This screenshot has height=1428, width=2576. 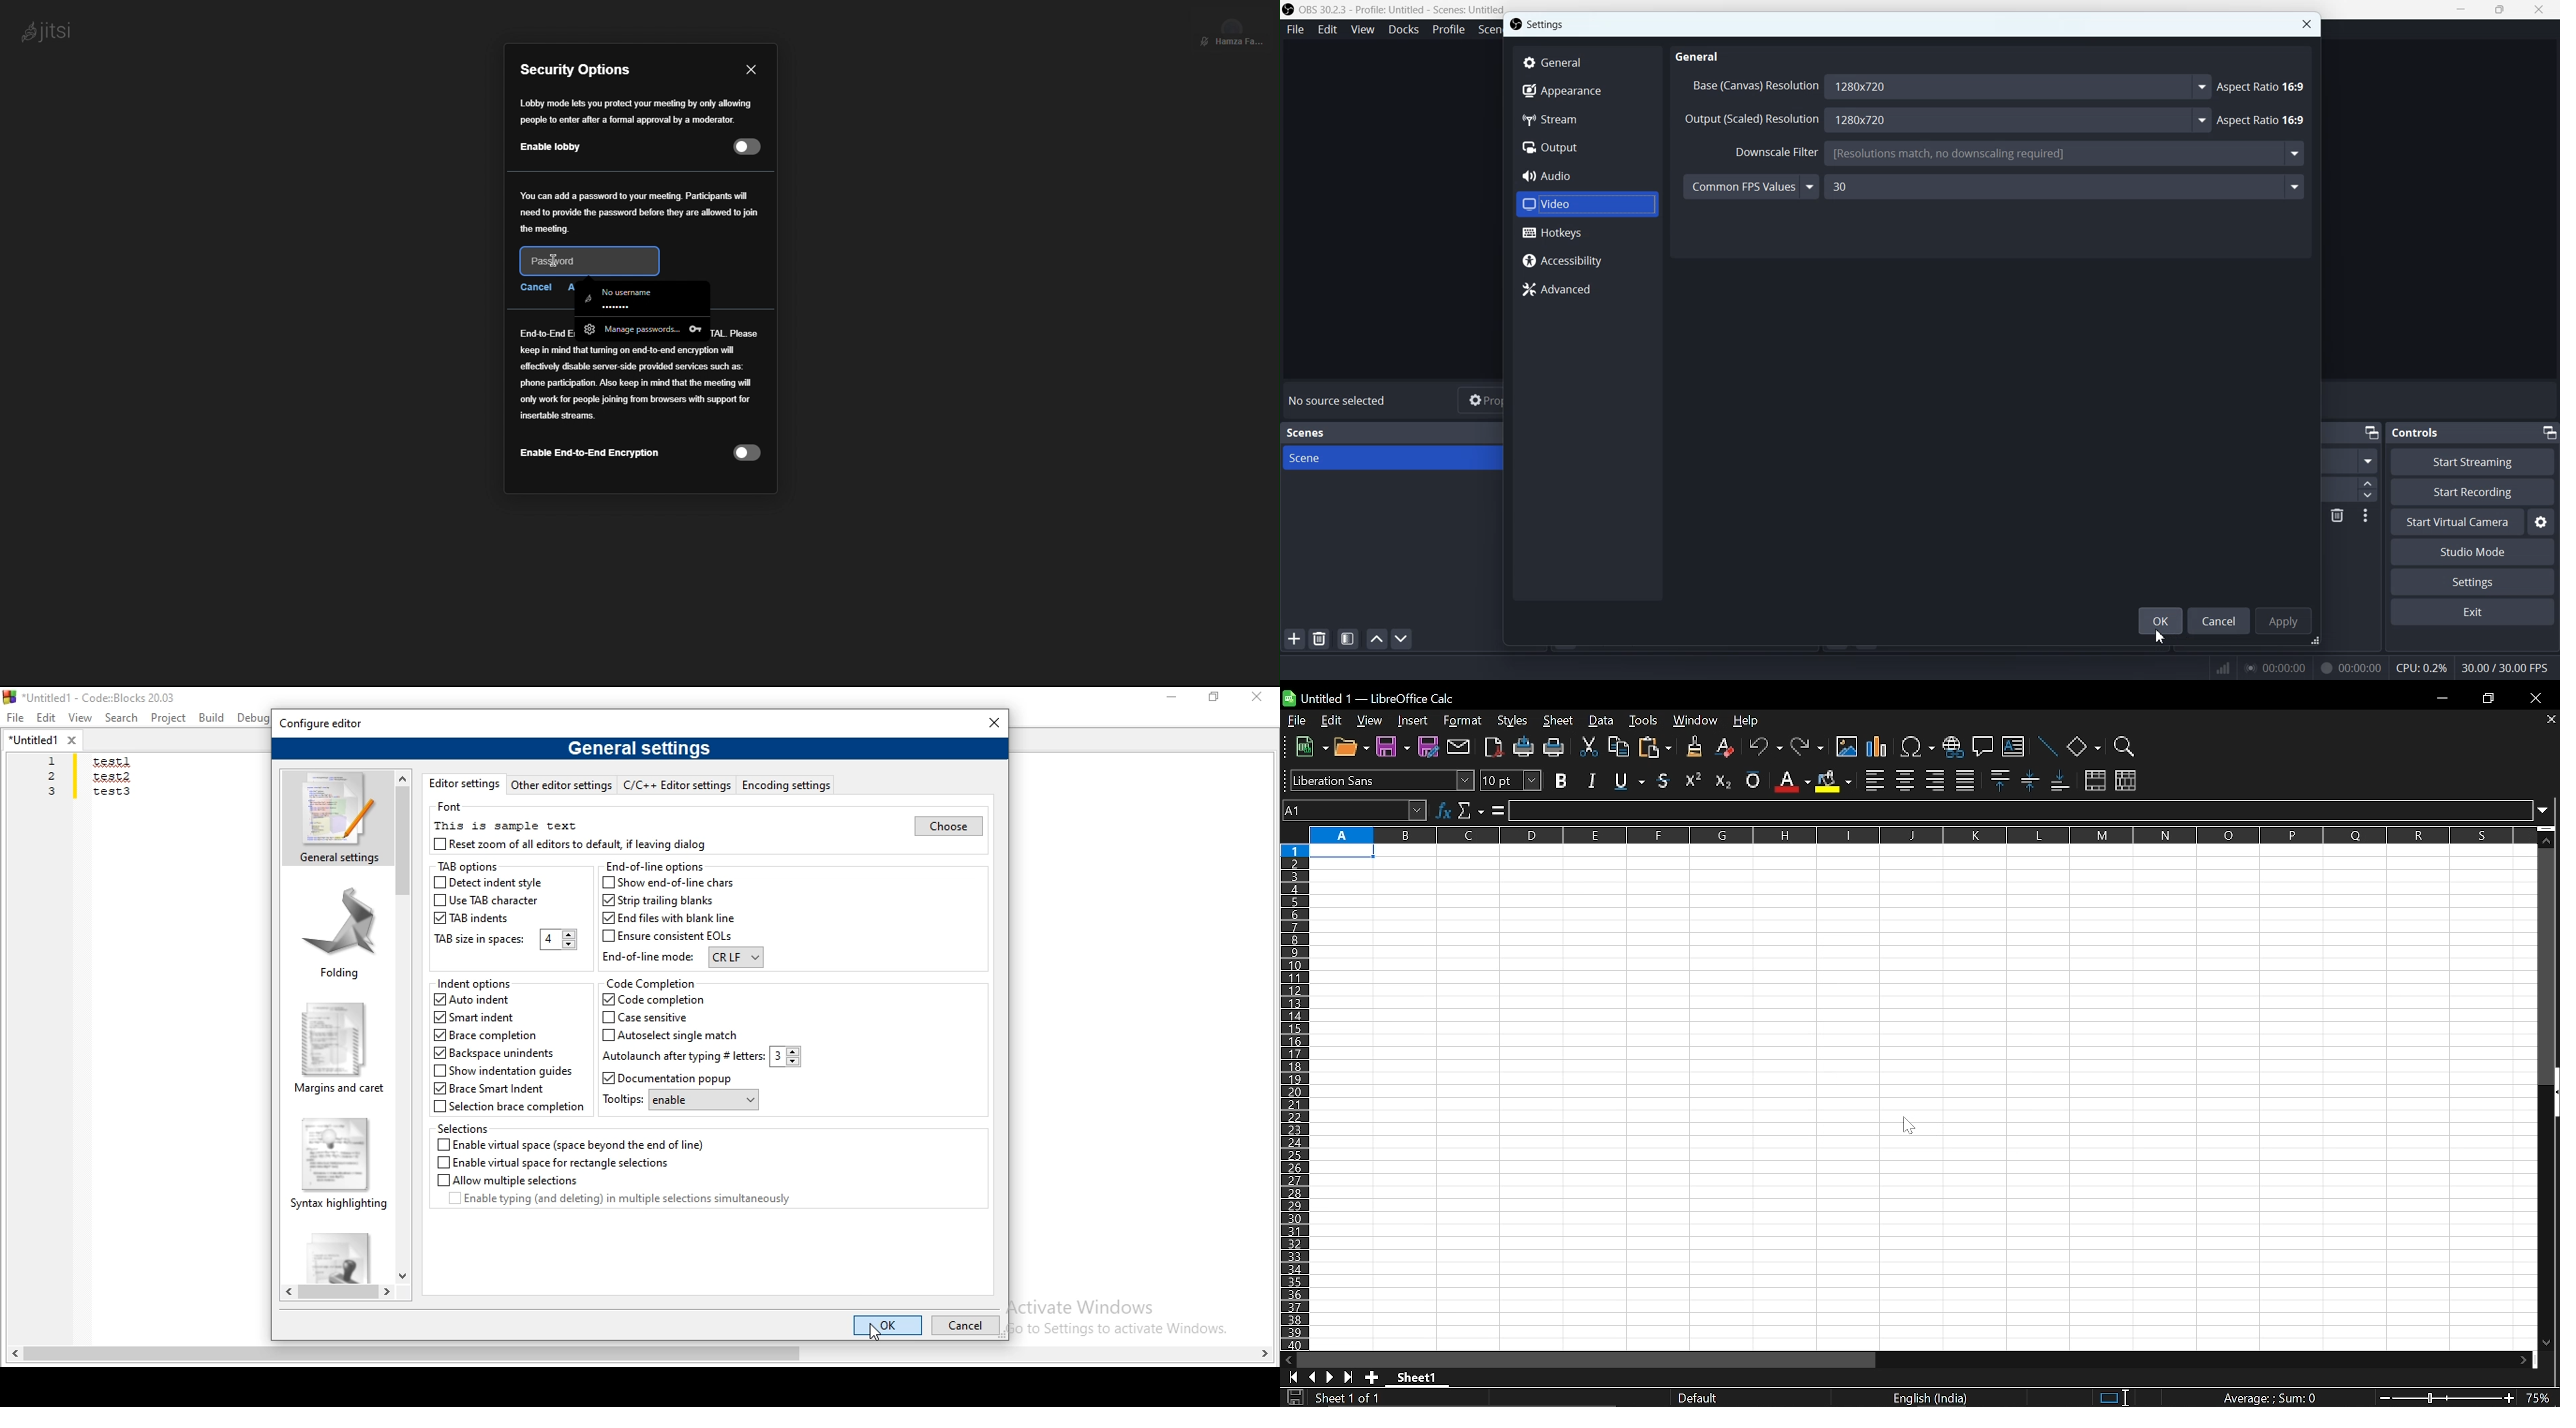 What do you see at coordinates (1294, 1398) in the screenshot?
I see `save` at bounding box center [1294, 1398].